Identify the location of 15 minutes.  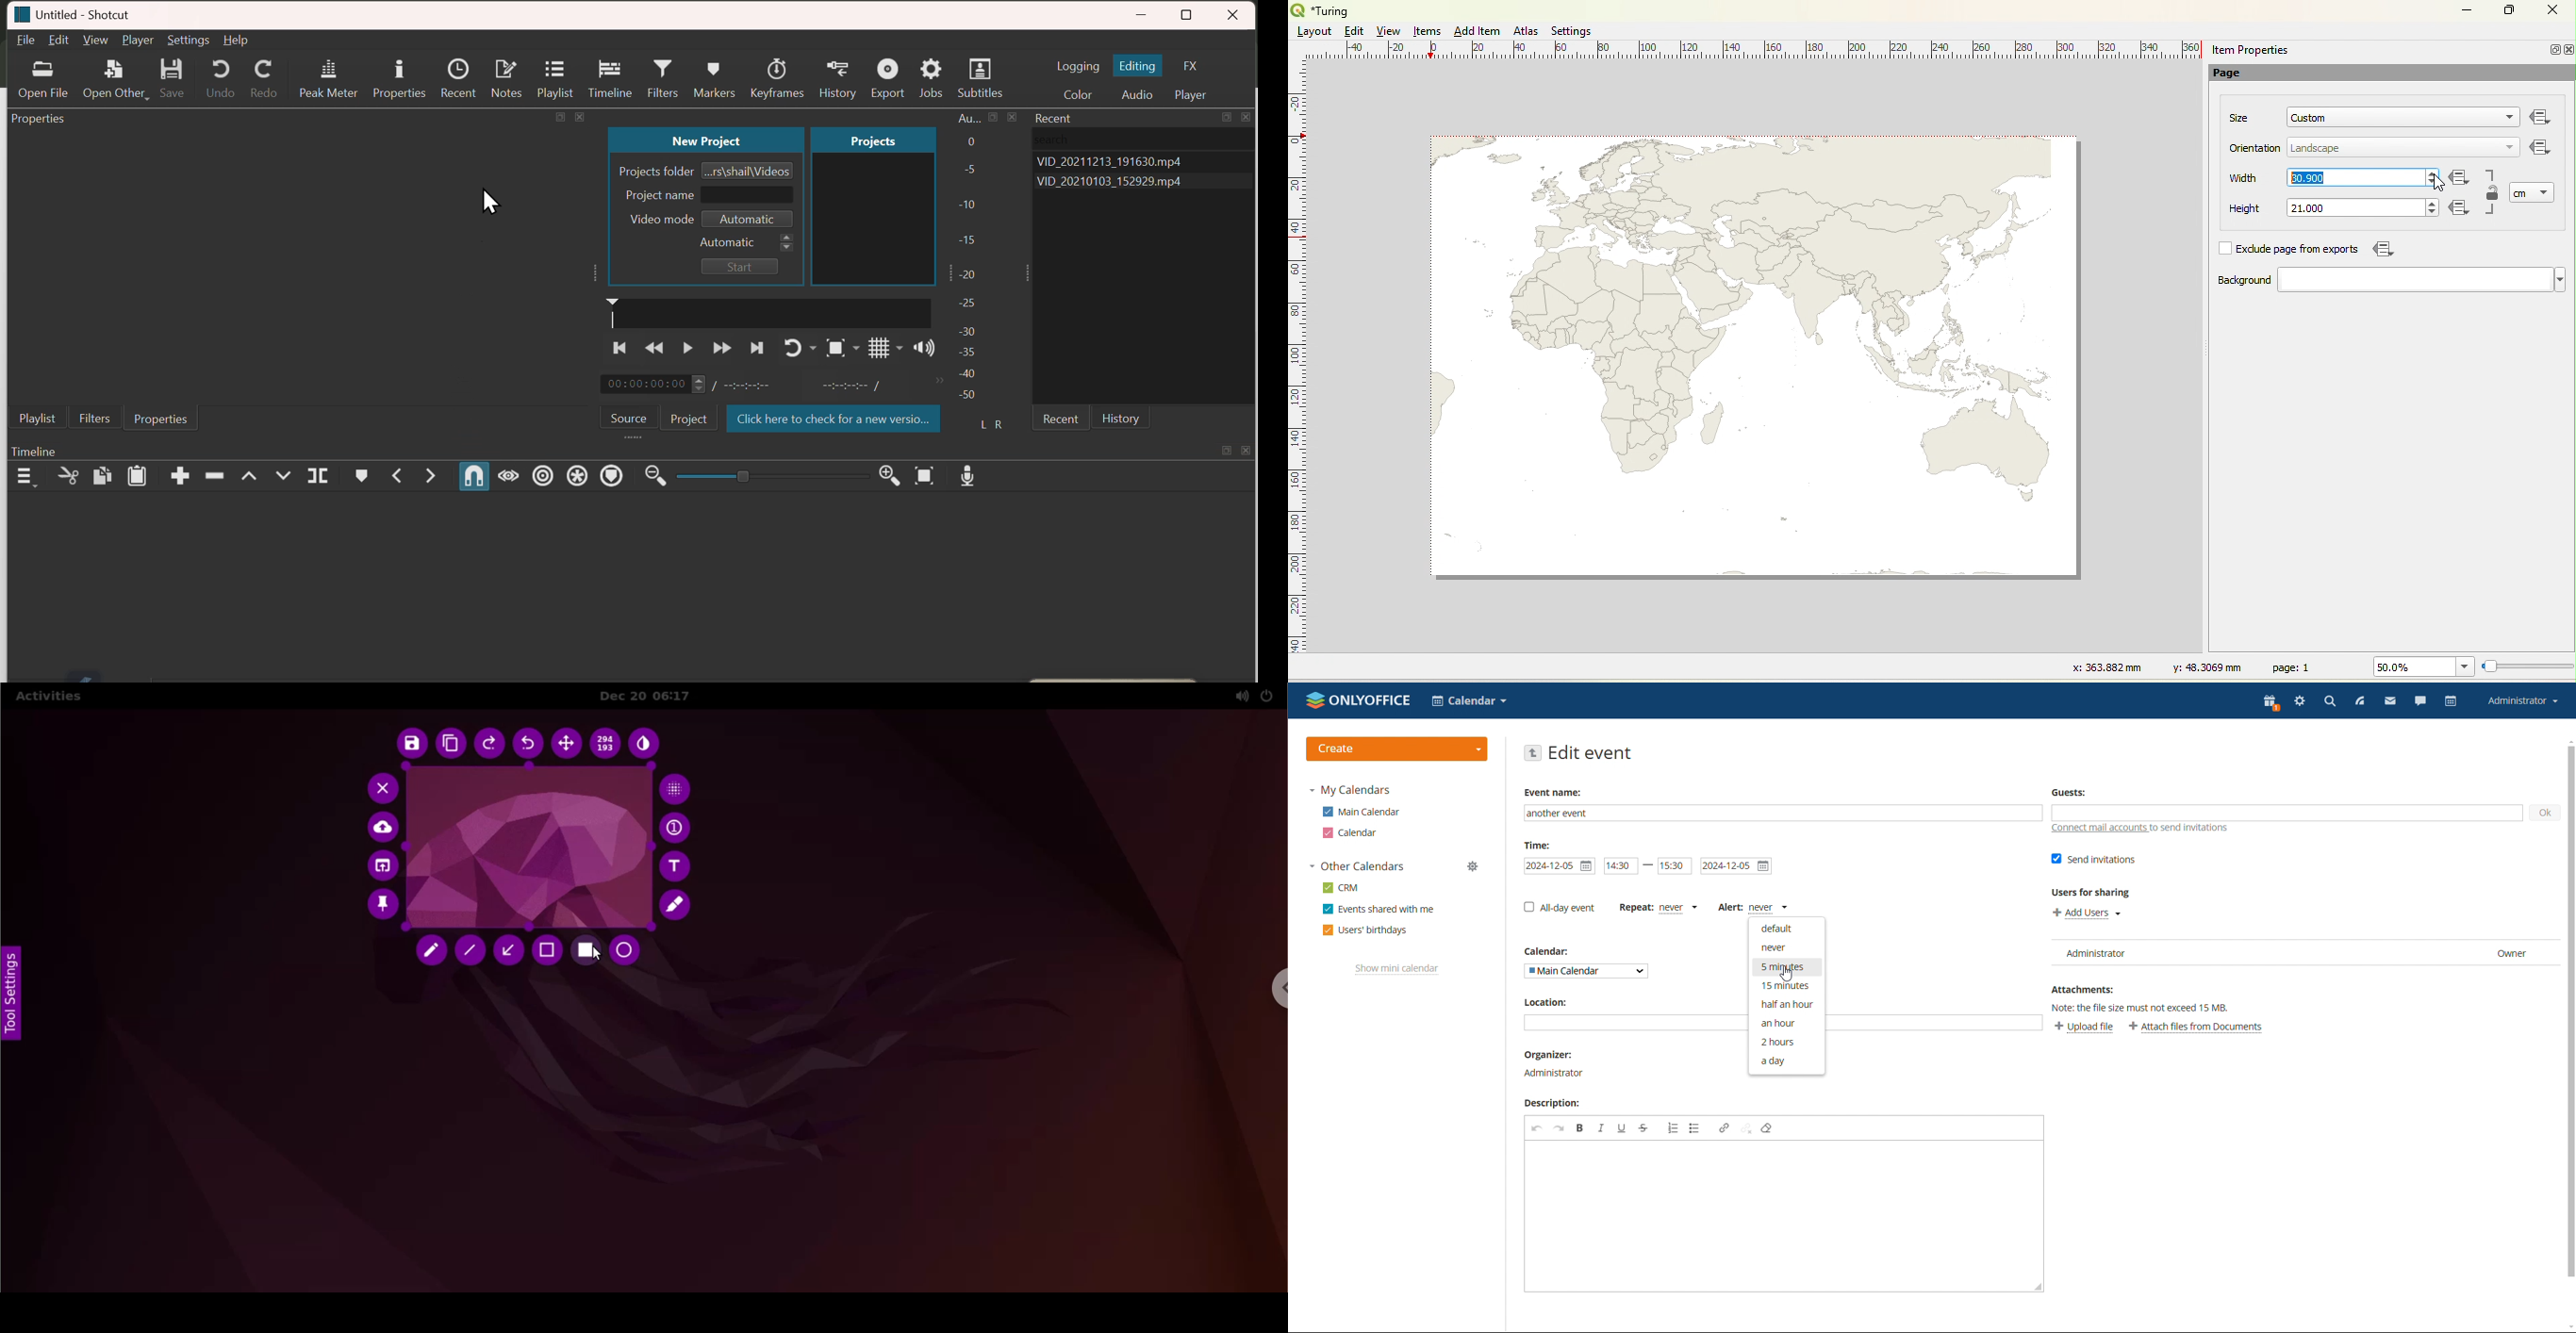
(1786, 985).